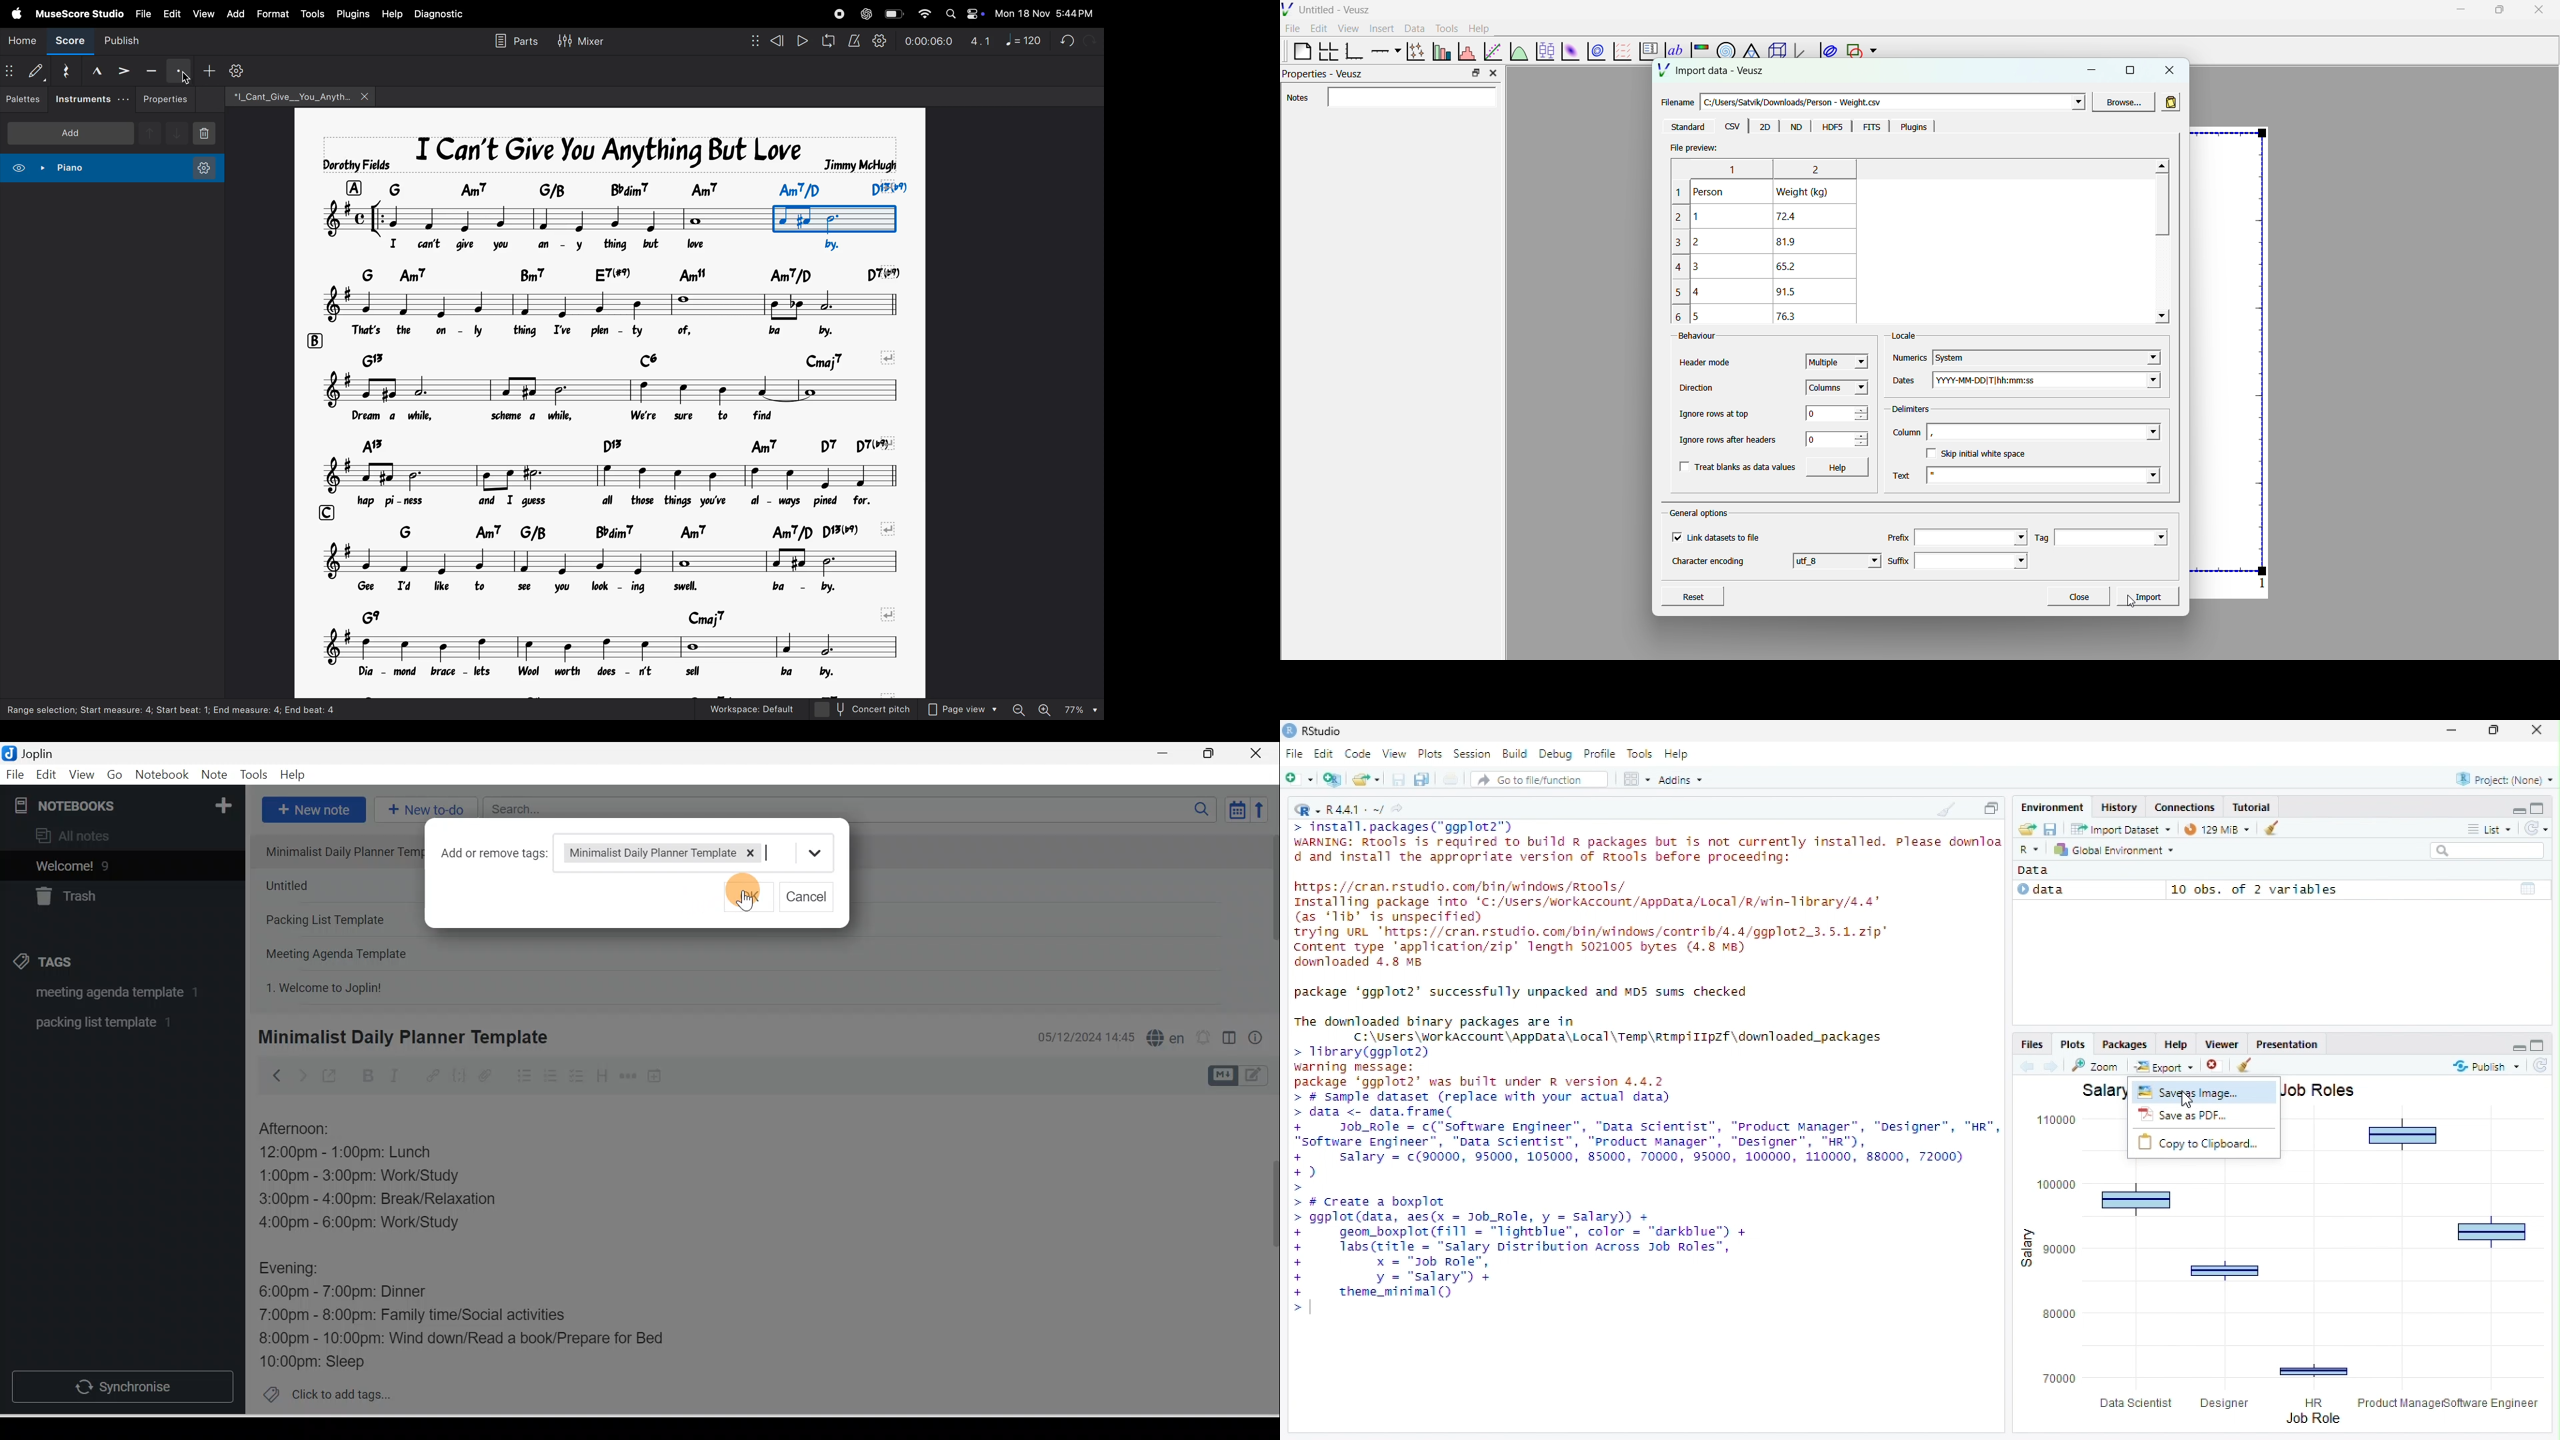 The image size is (2576, 1456). Describe the element at coordinates (838, 14) in the screenshot. I see `record` at that location.